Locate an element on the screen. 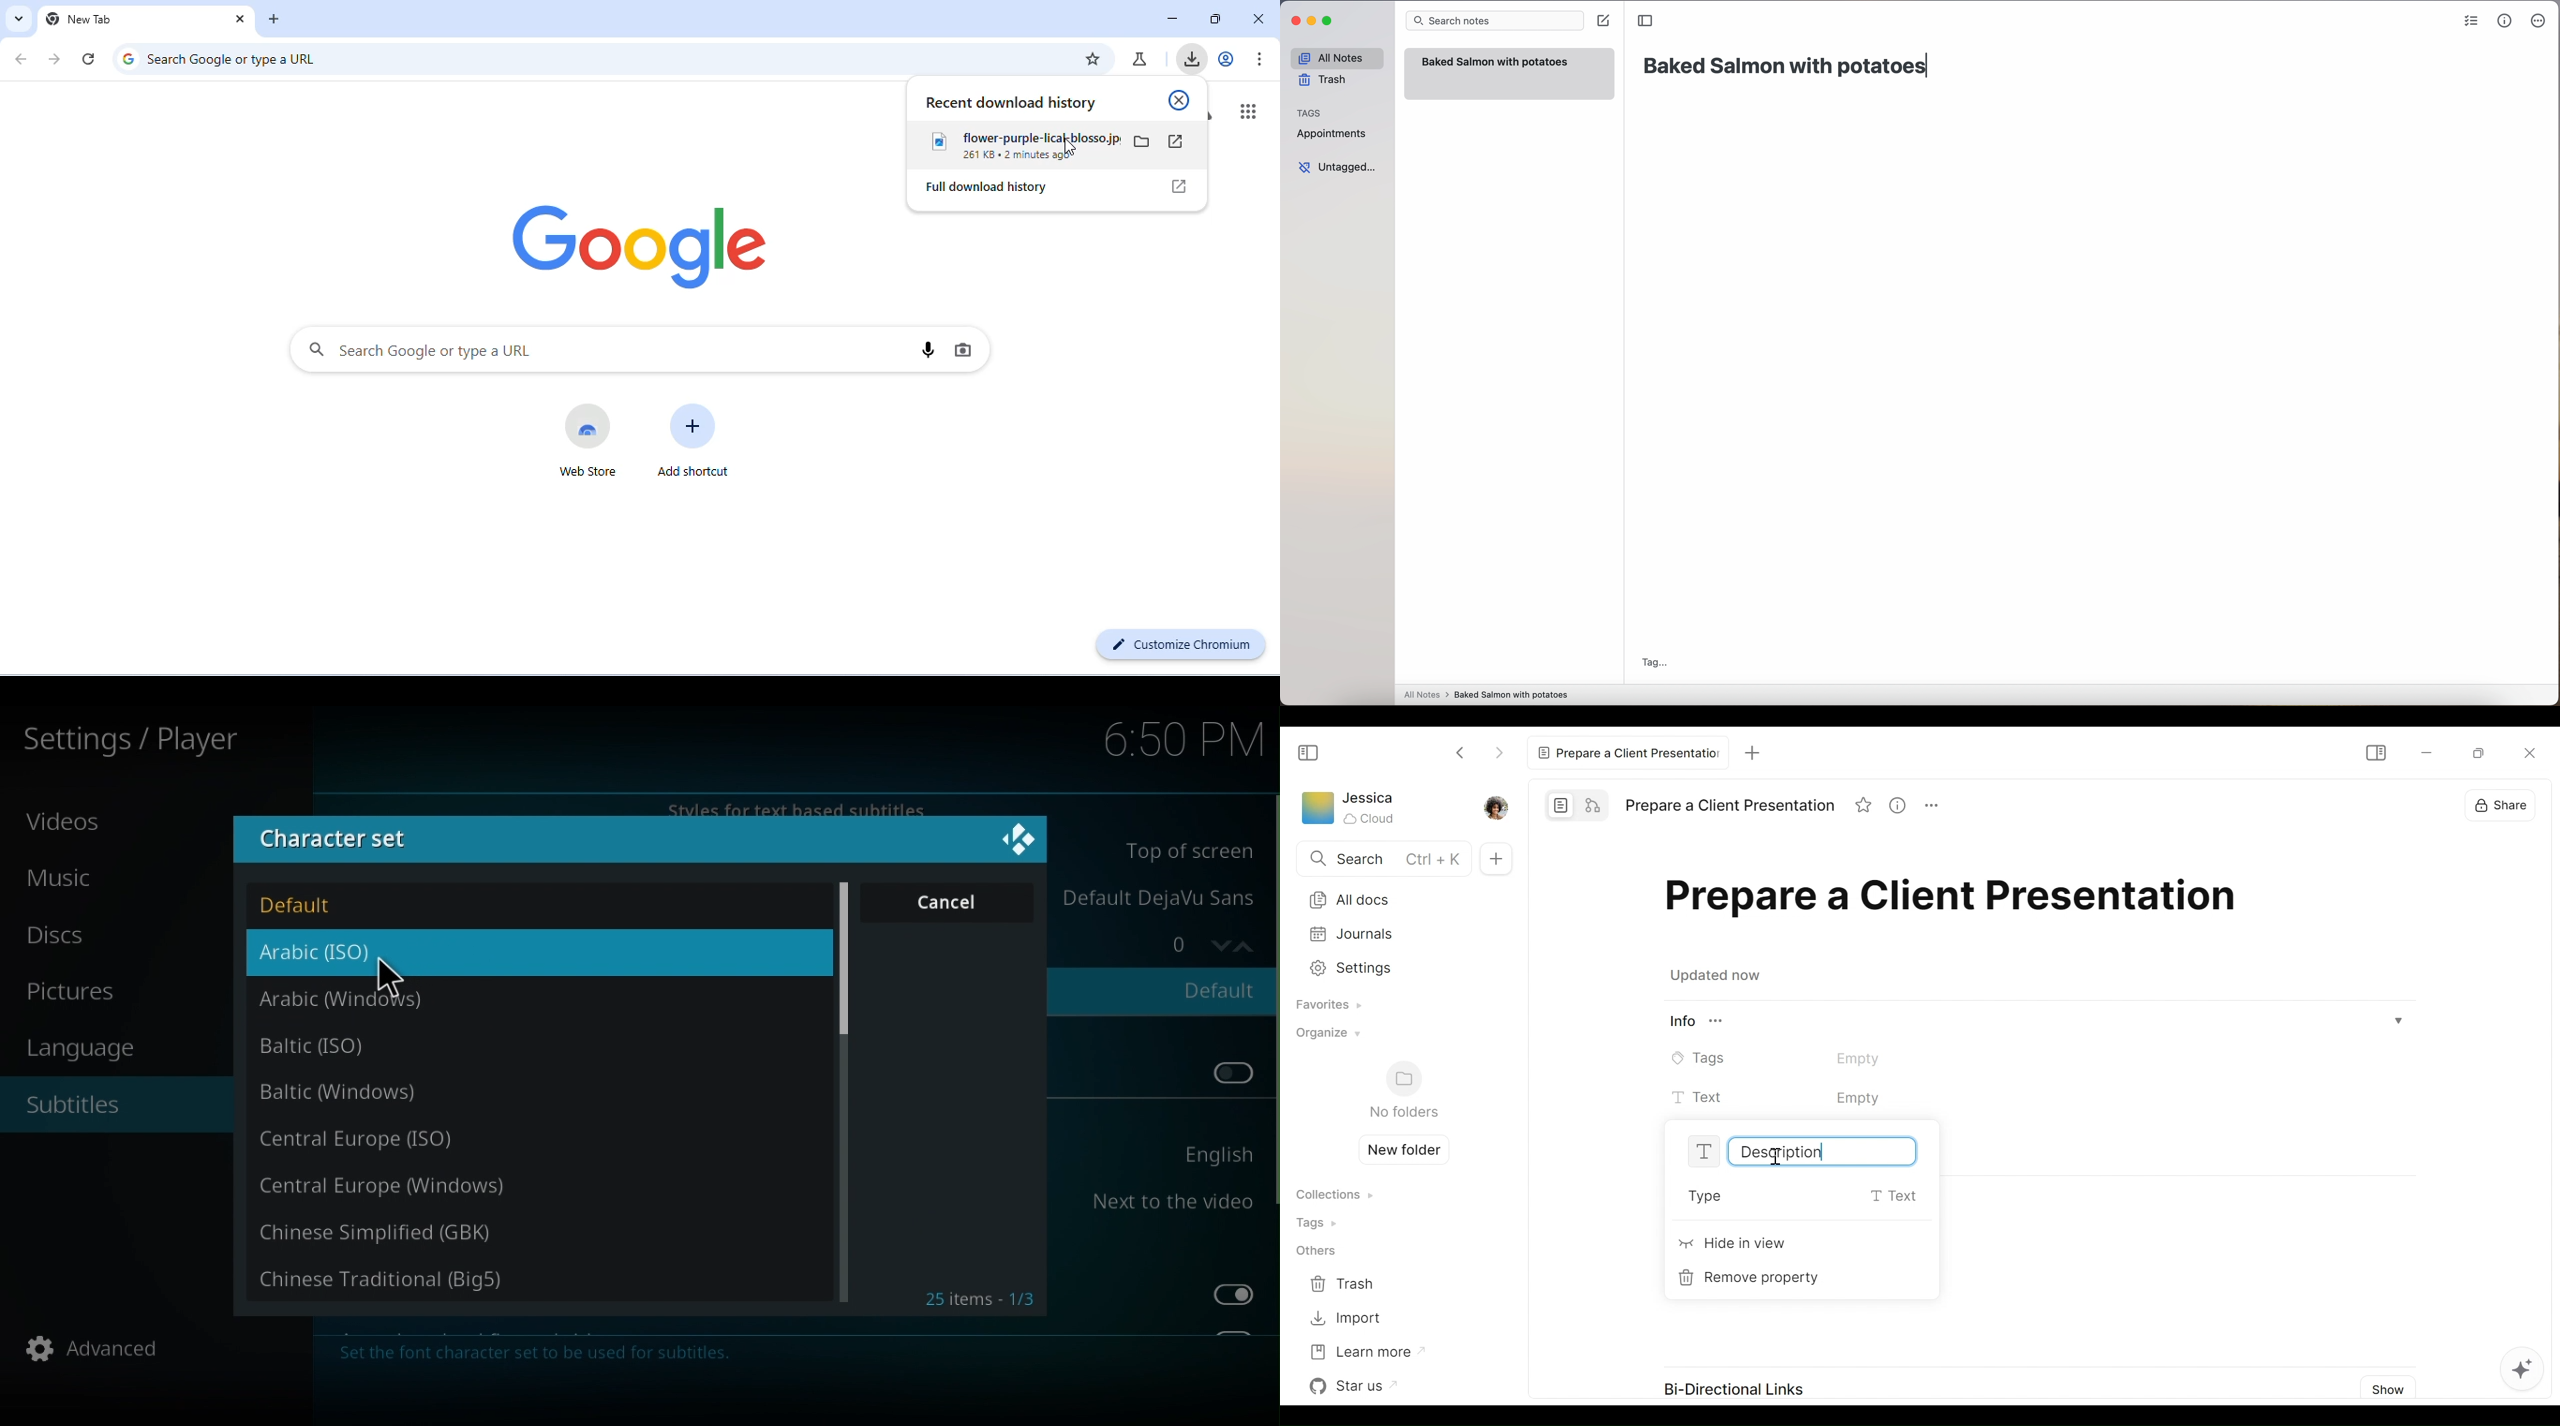 The width and height of the screenshot is (2576, 1428). 6.50 pm is located at coordinates (1174, 737).